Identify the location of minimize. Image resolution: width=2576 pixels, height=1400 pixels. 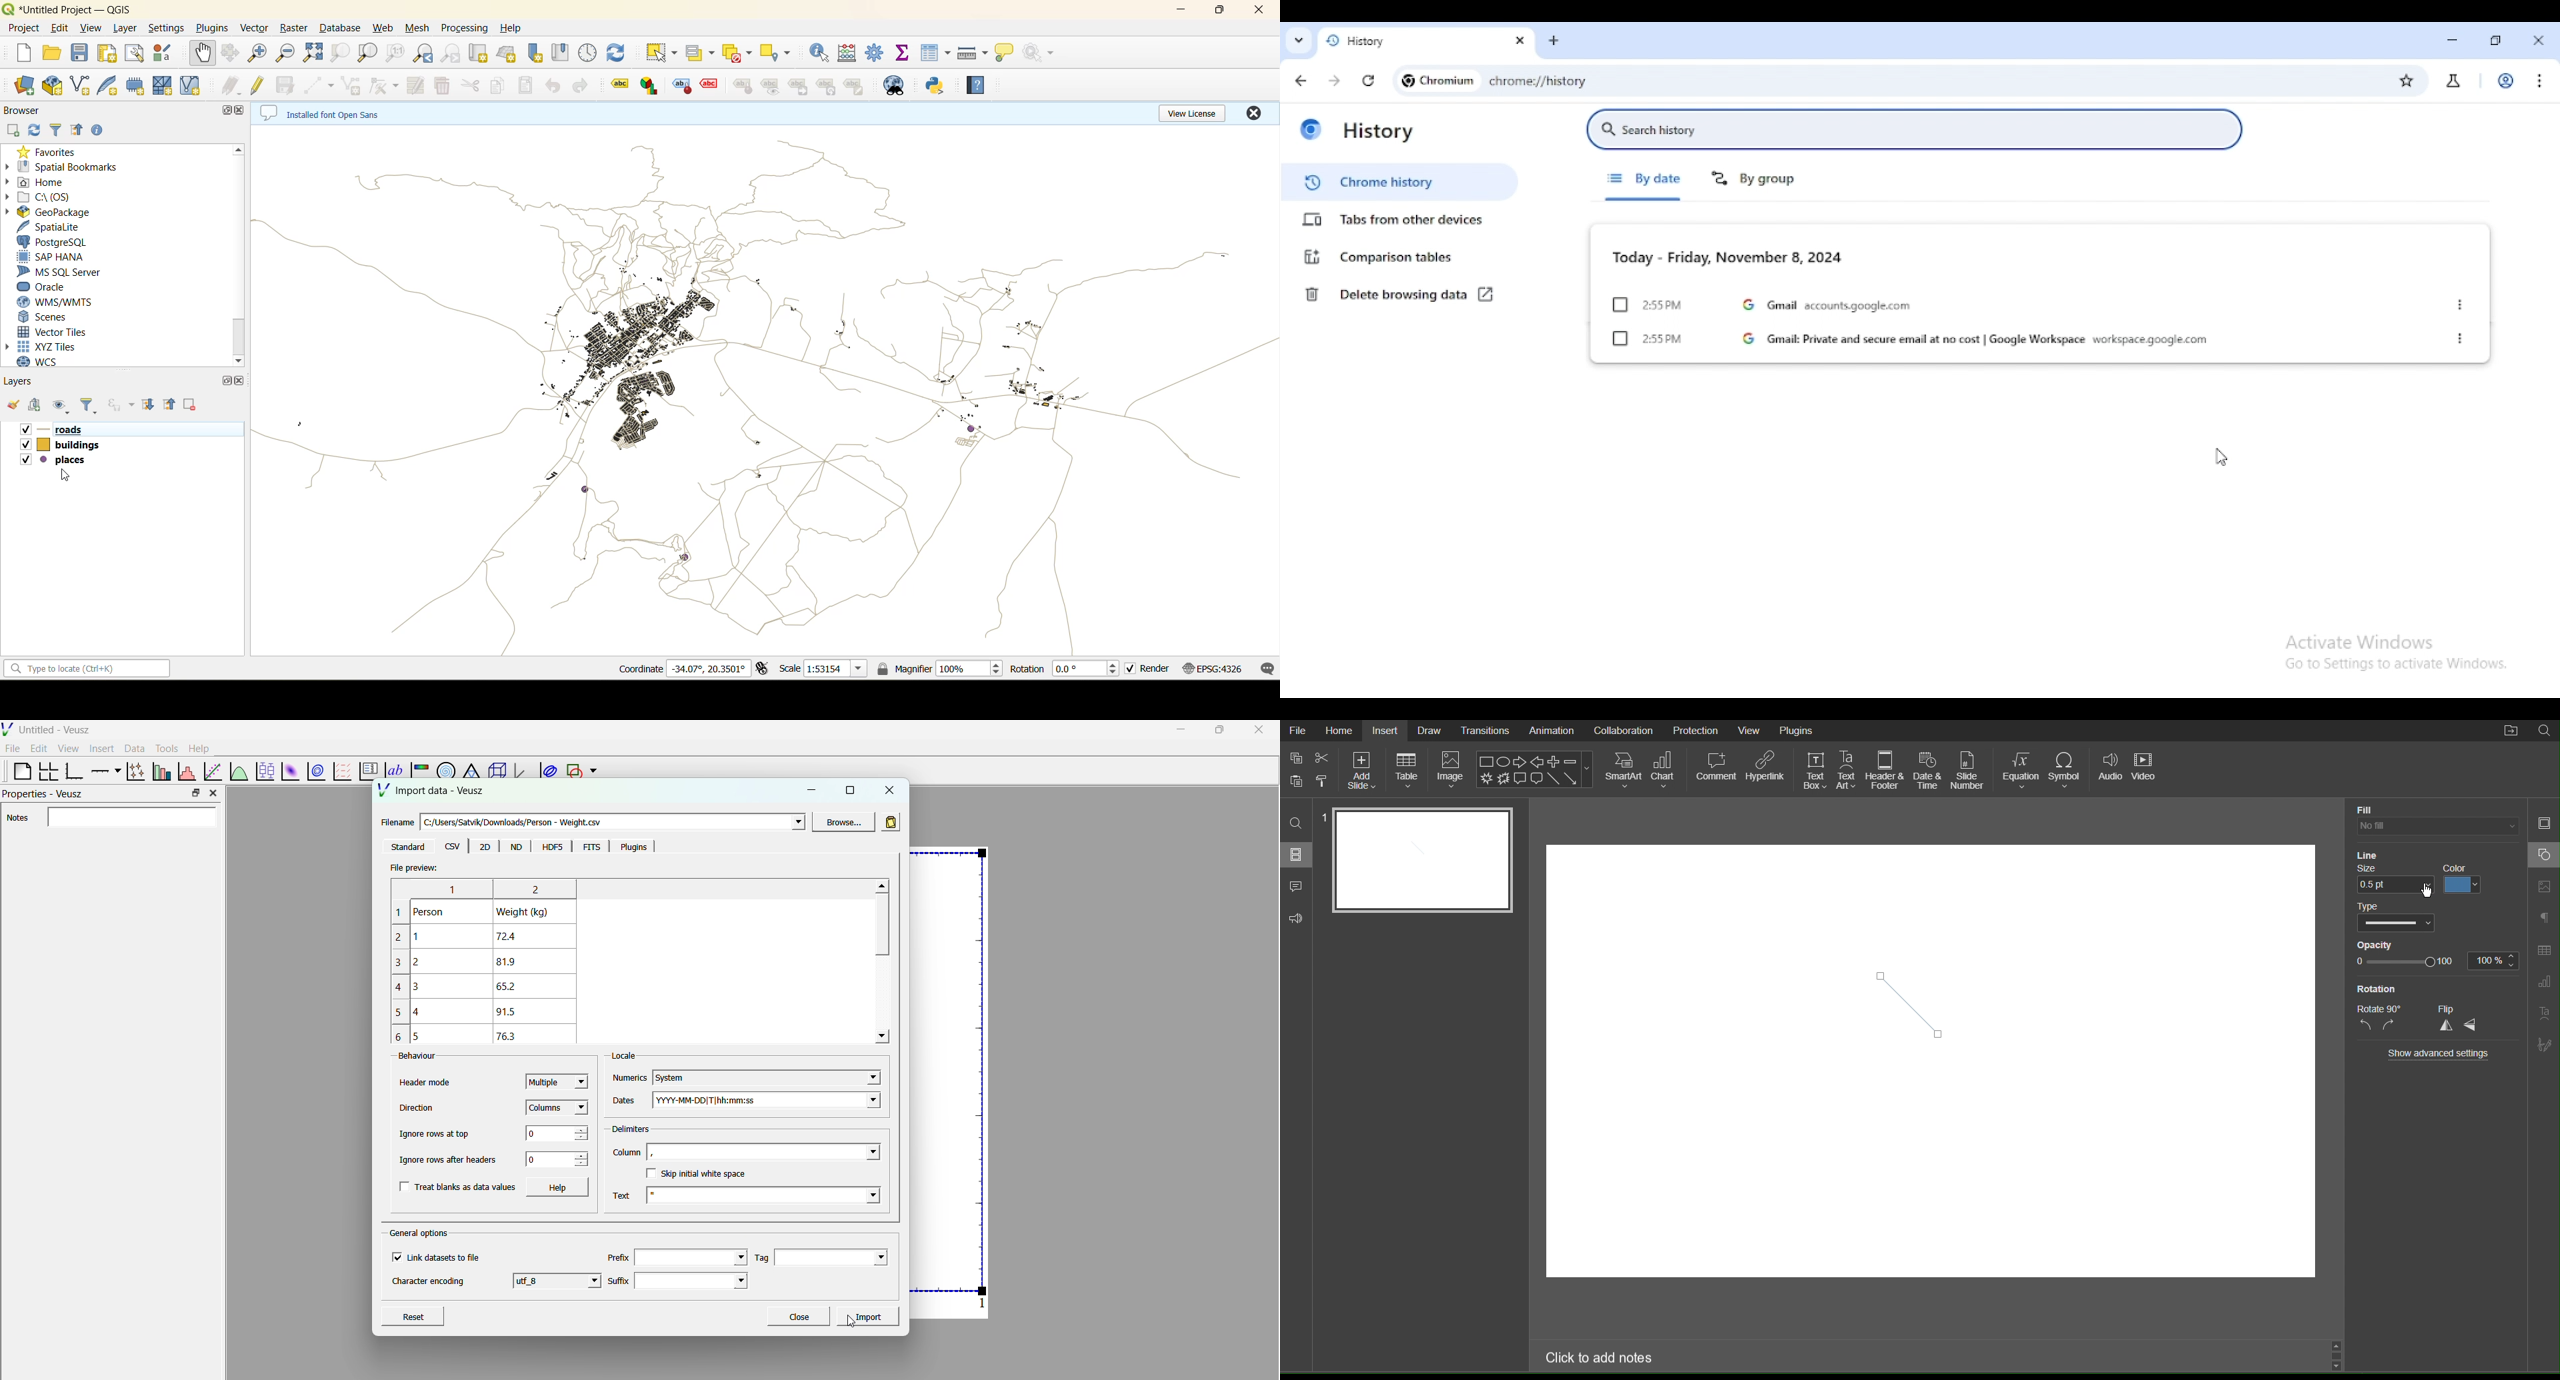
(1183, 13).